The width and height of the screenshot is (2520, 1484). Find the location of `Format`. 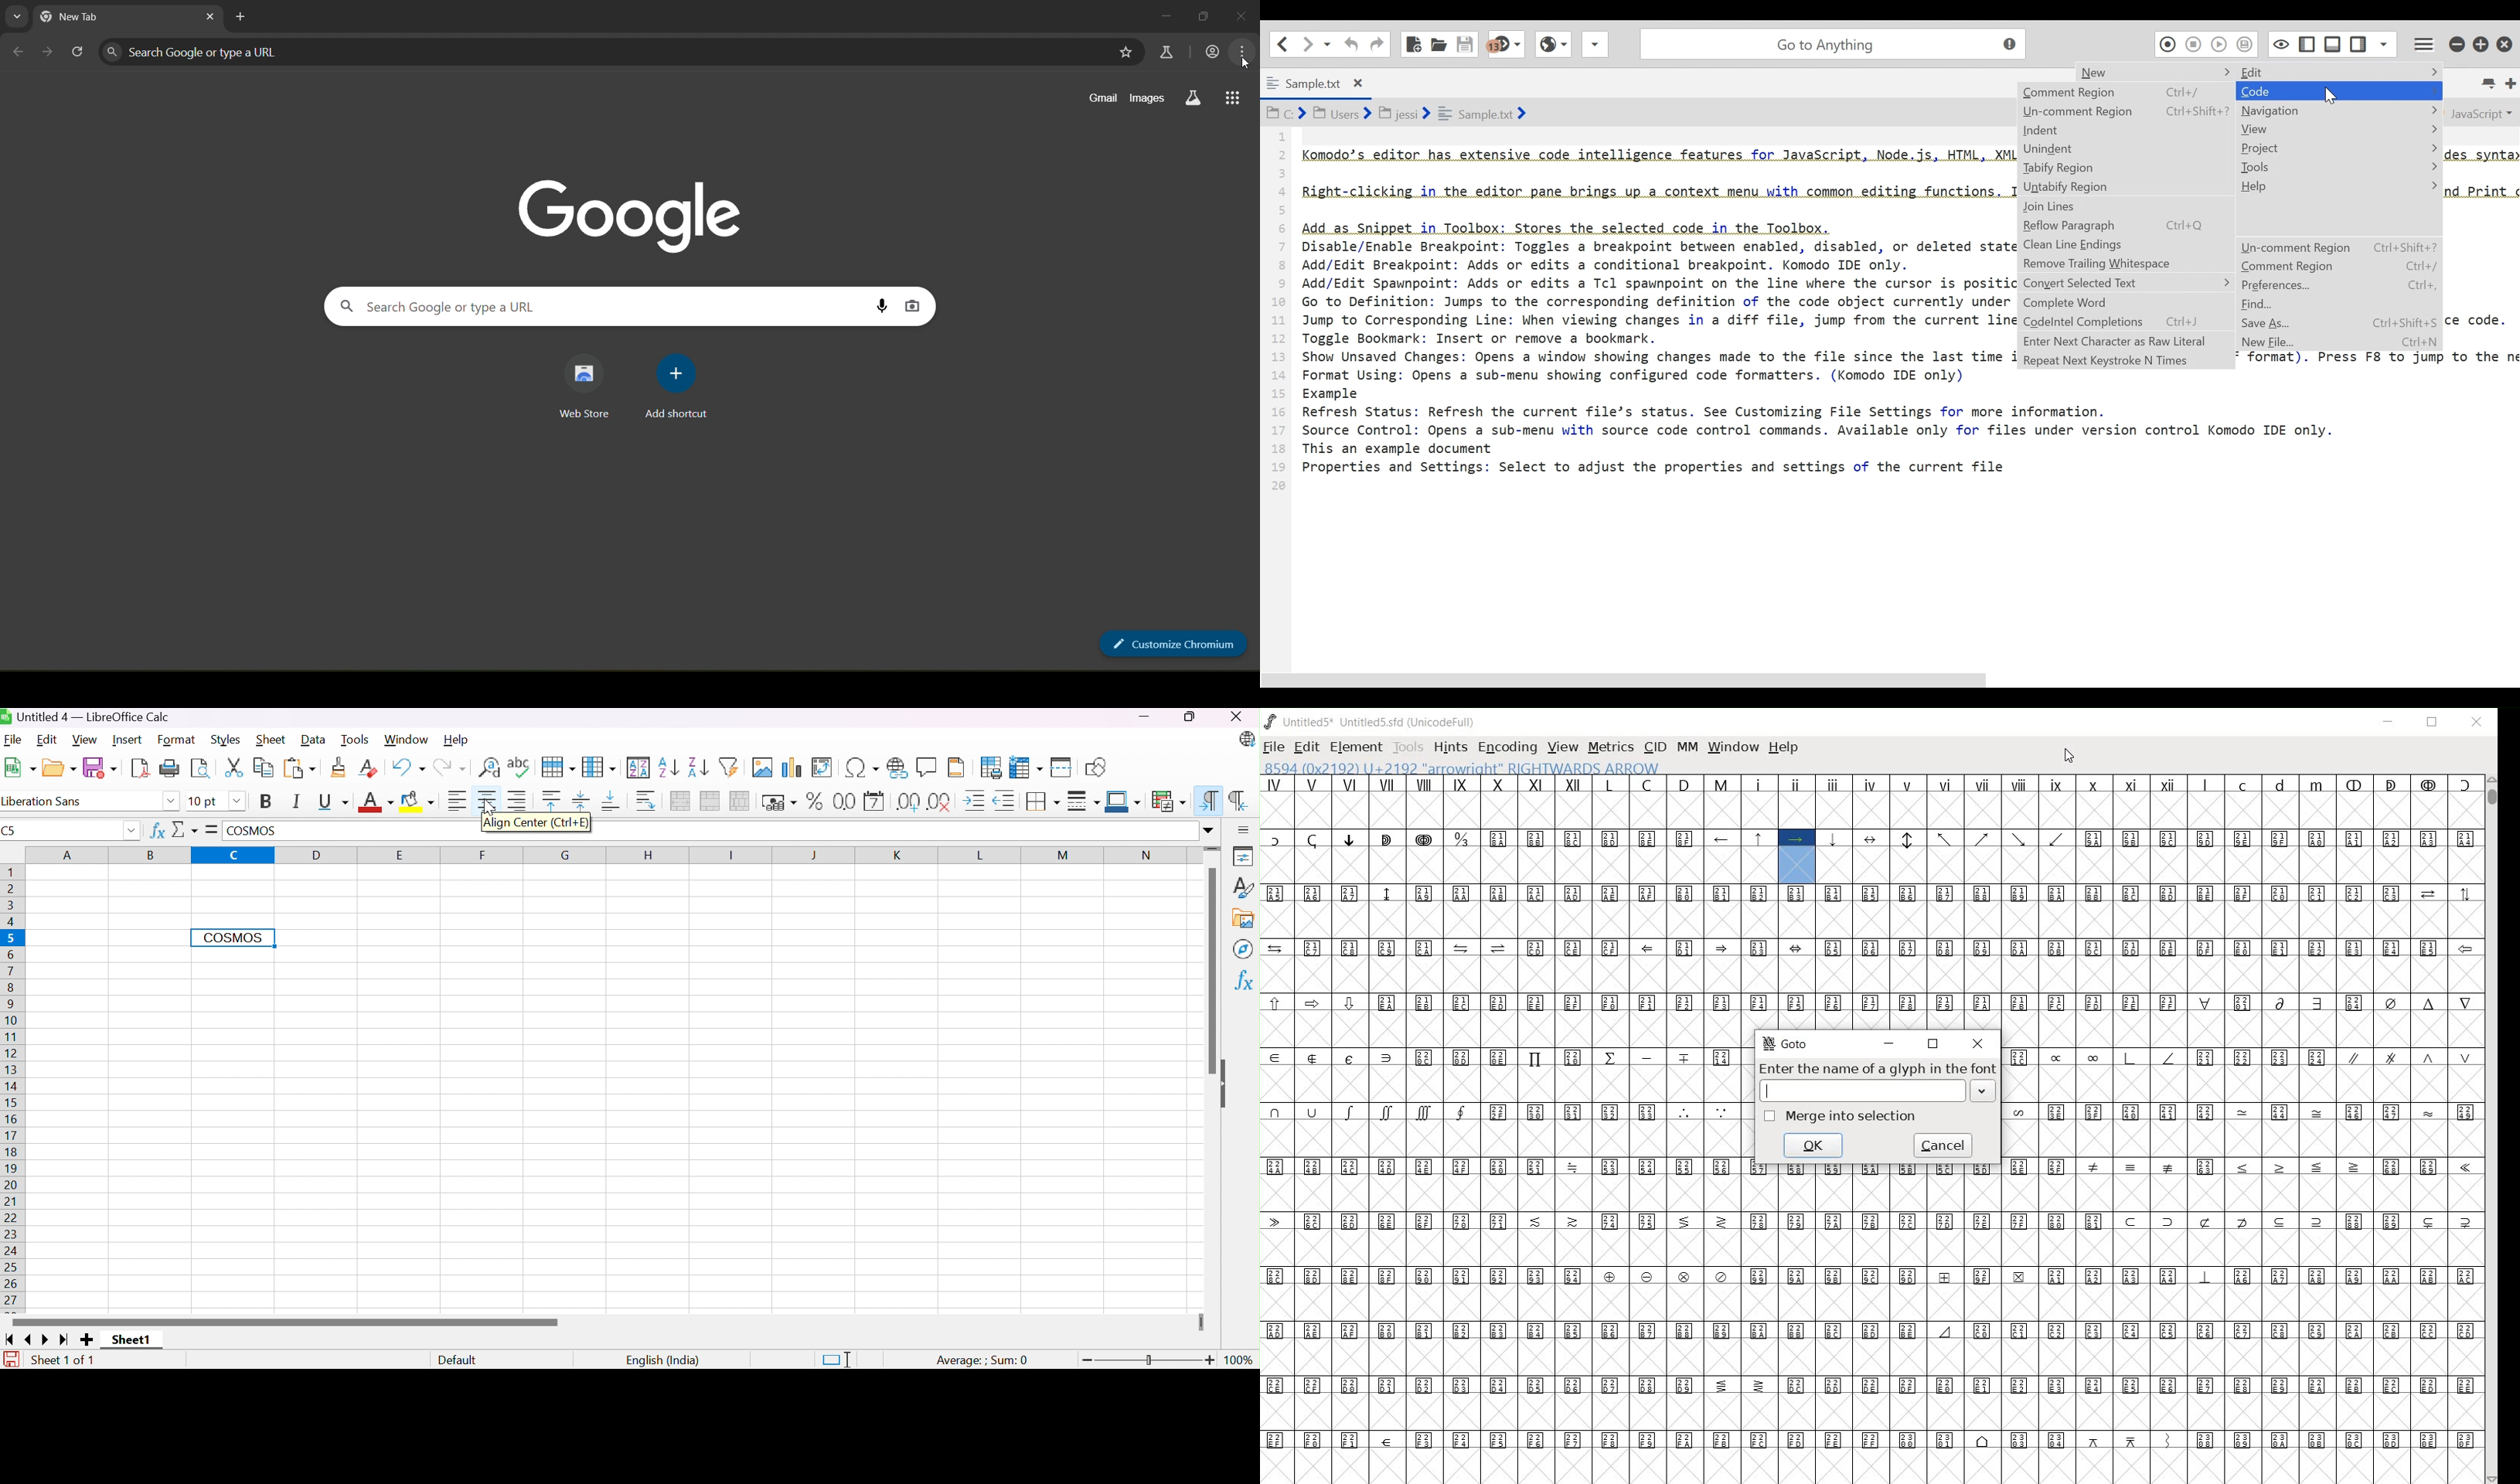

Format is located at coordinates (179, 739).